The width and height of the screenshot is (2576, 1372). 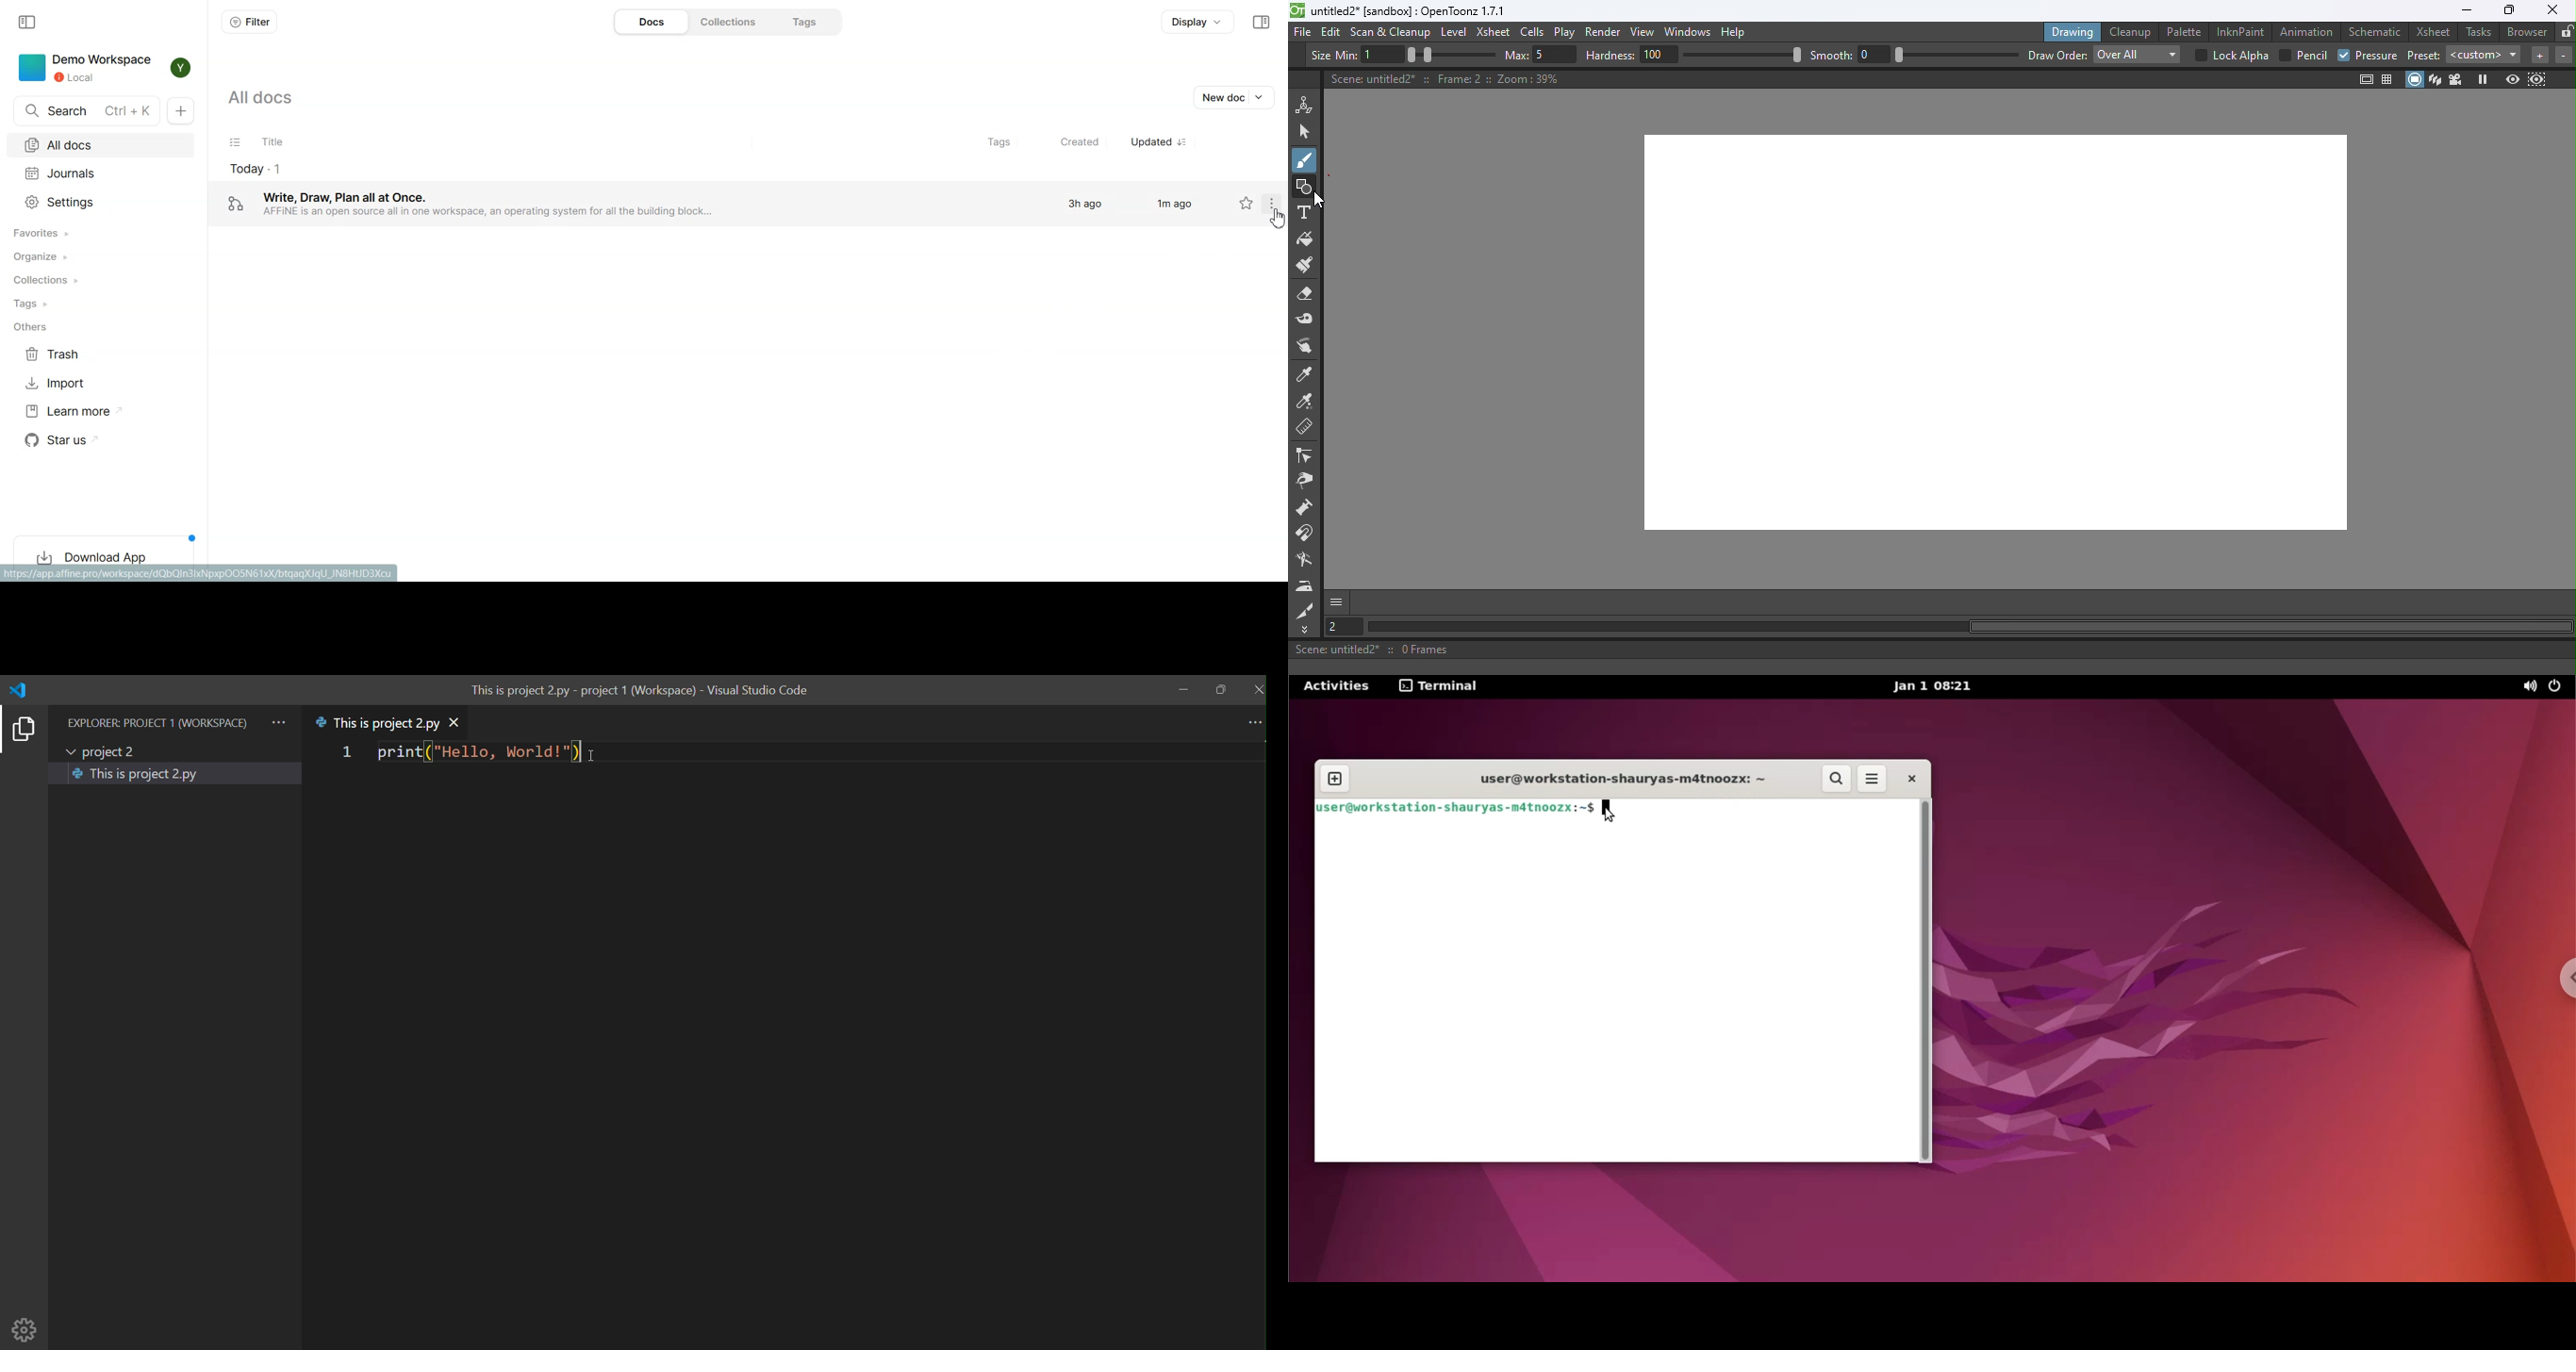 What do you see at coordinates (2558, 687) in the screenshot?
I see `power options` at bounding box center [2558, 687].